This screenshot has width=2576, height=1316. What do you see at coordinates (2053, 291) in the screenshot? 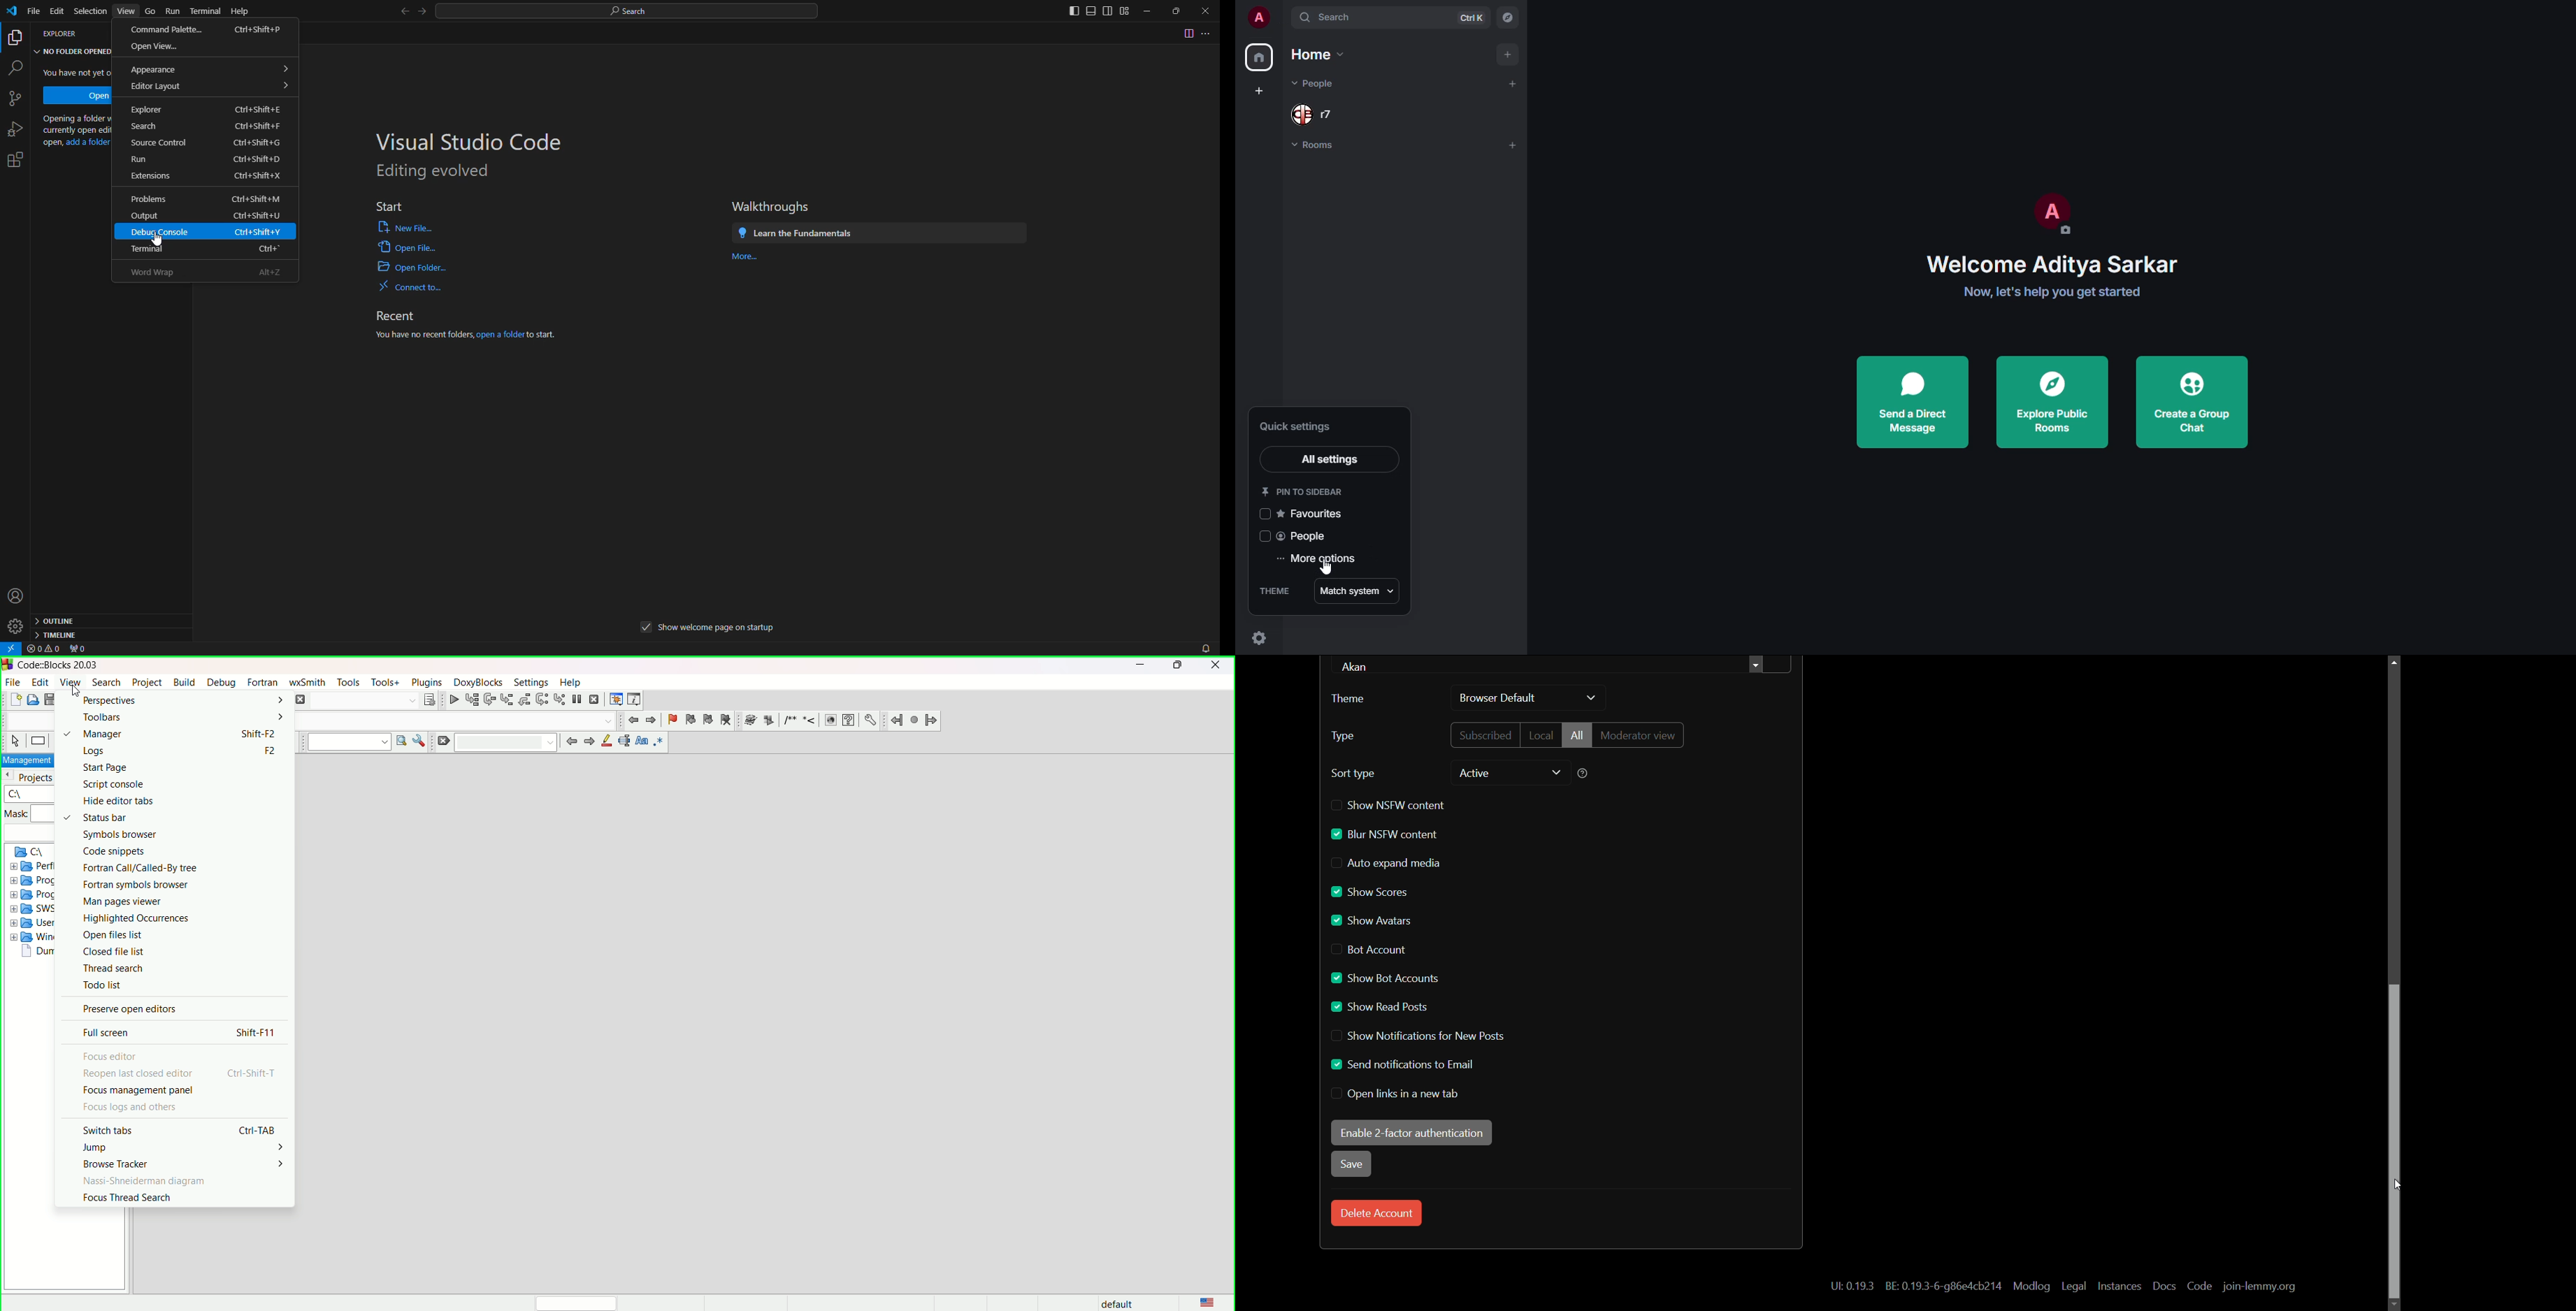
I see `get started` at bounding box center [2053, 291].